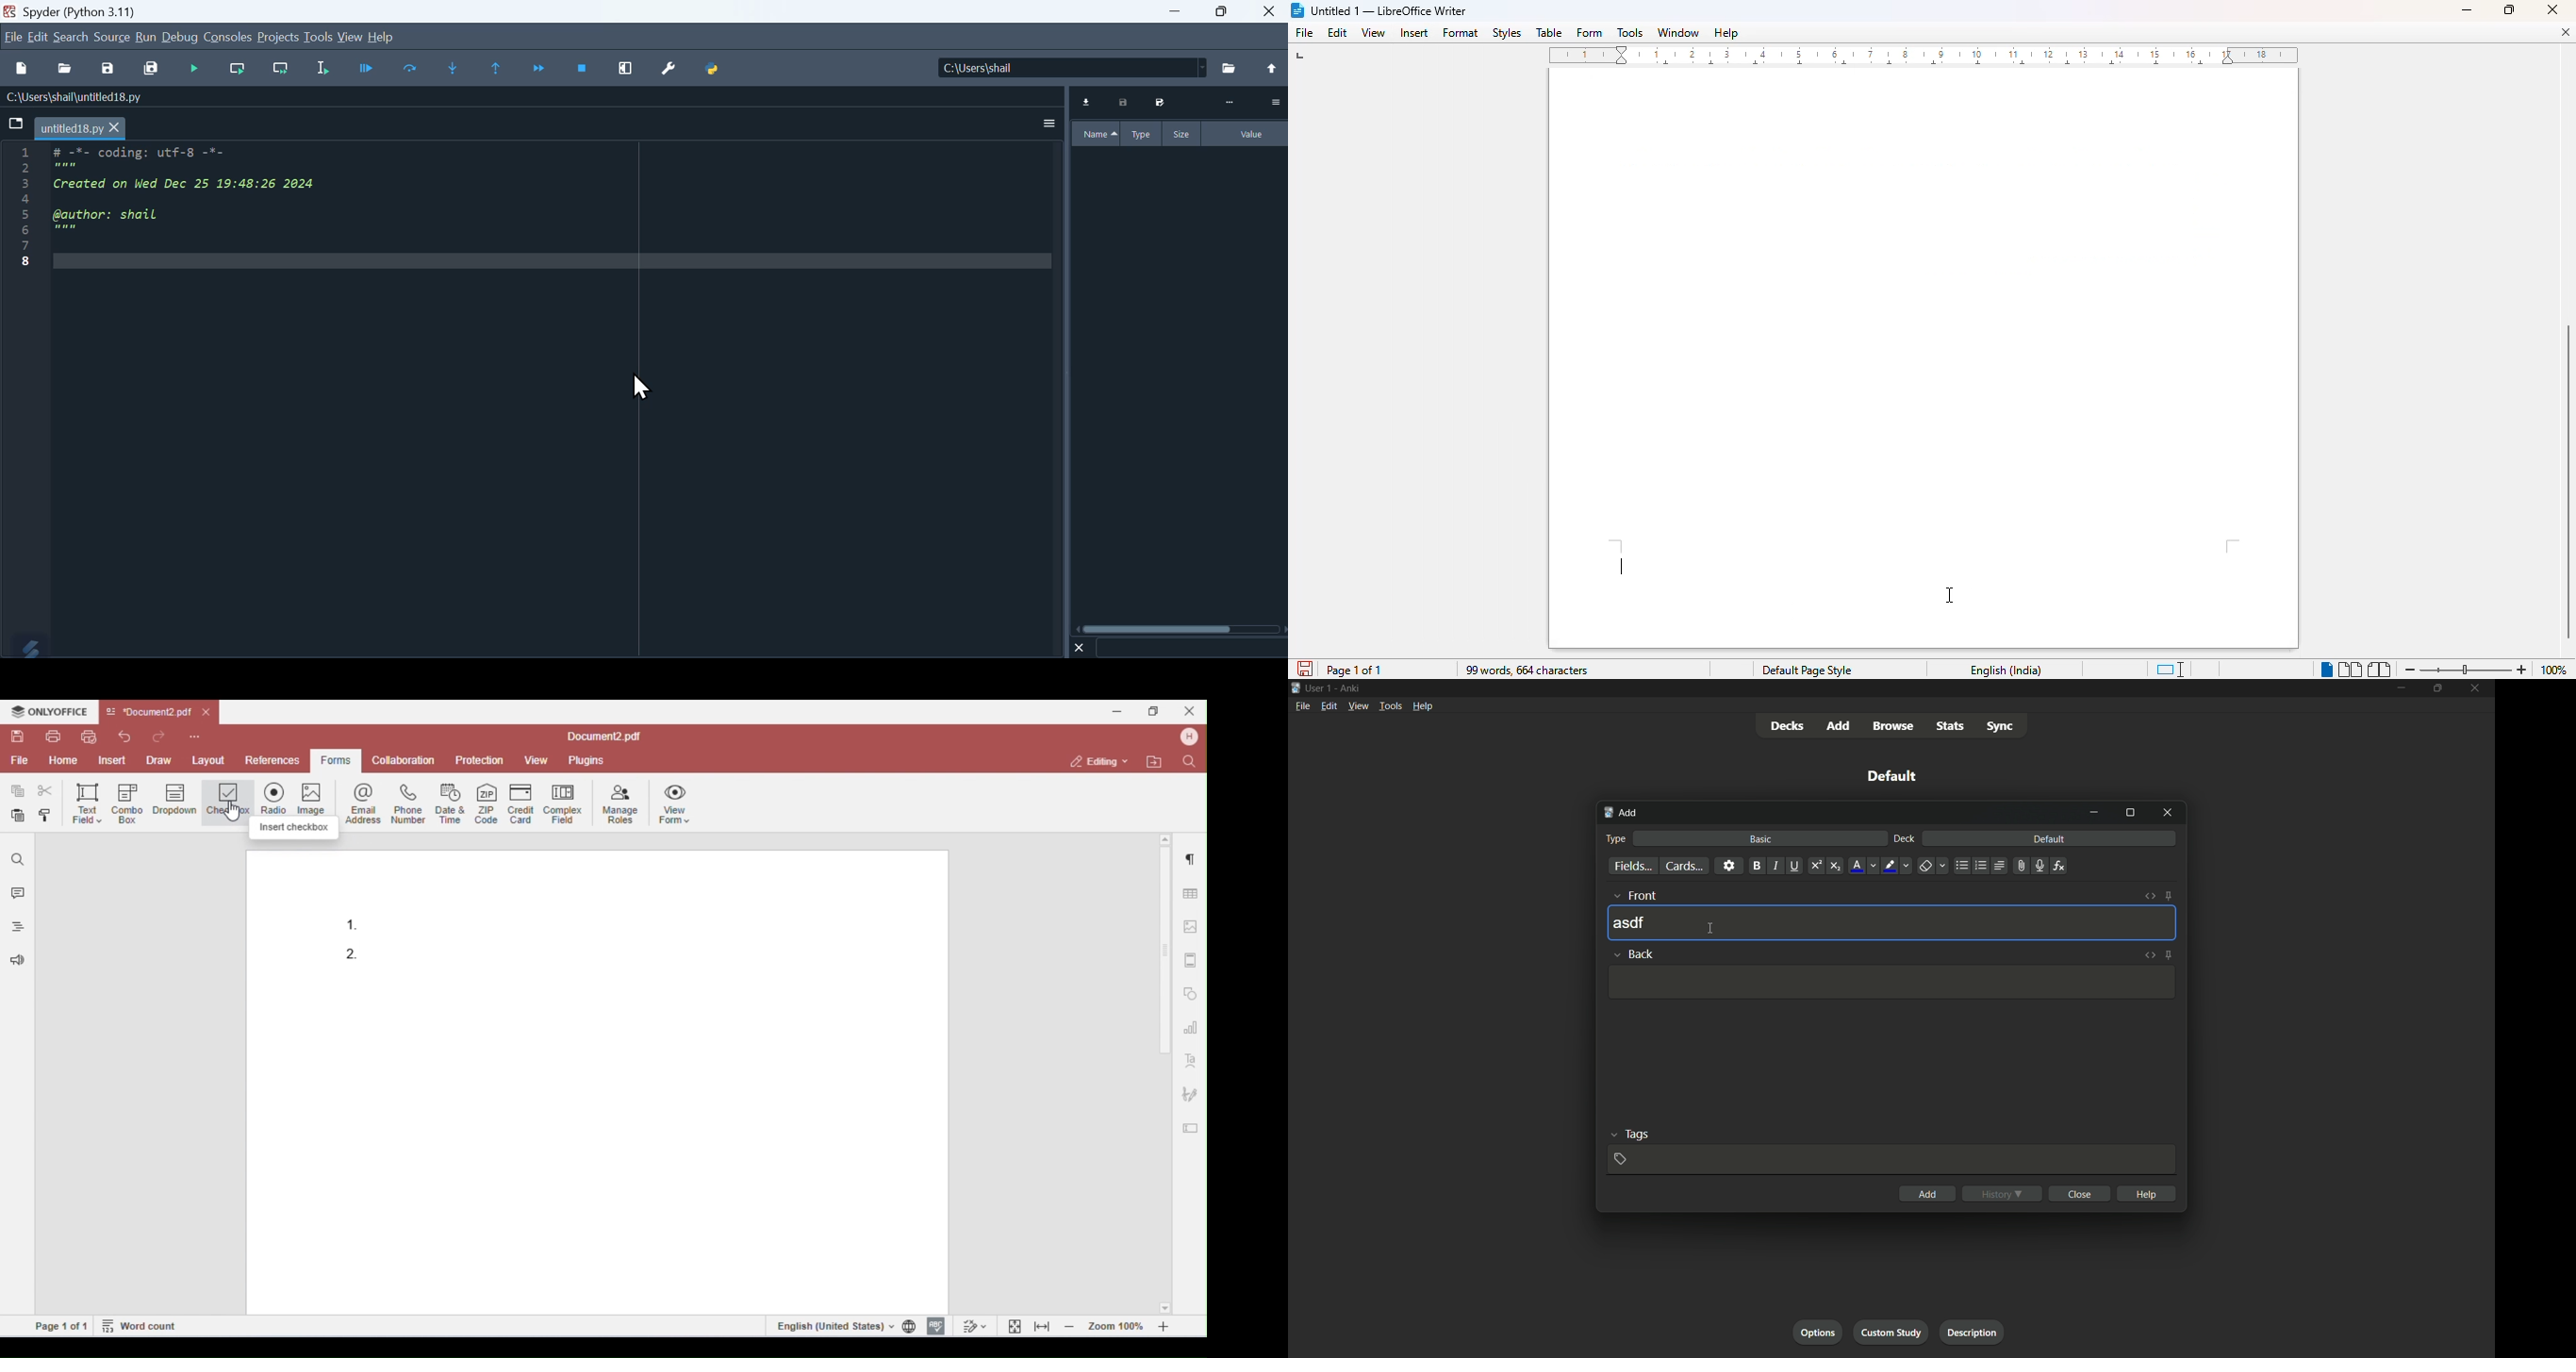 This screenshot has width=2576, height=1372. What do you see at coordinates (2567, 483) in the screenshot?
I see `vertical scroll bar` at bounding box center [2567, 483].